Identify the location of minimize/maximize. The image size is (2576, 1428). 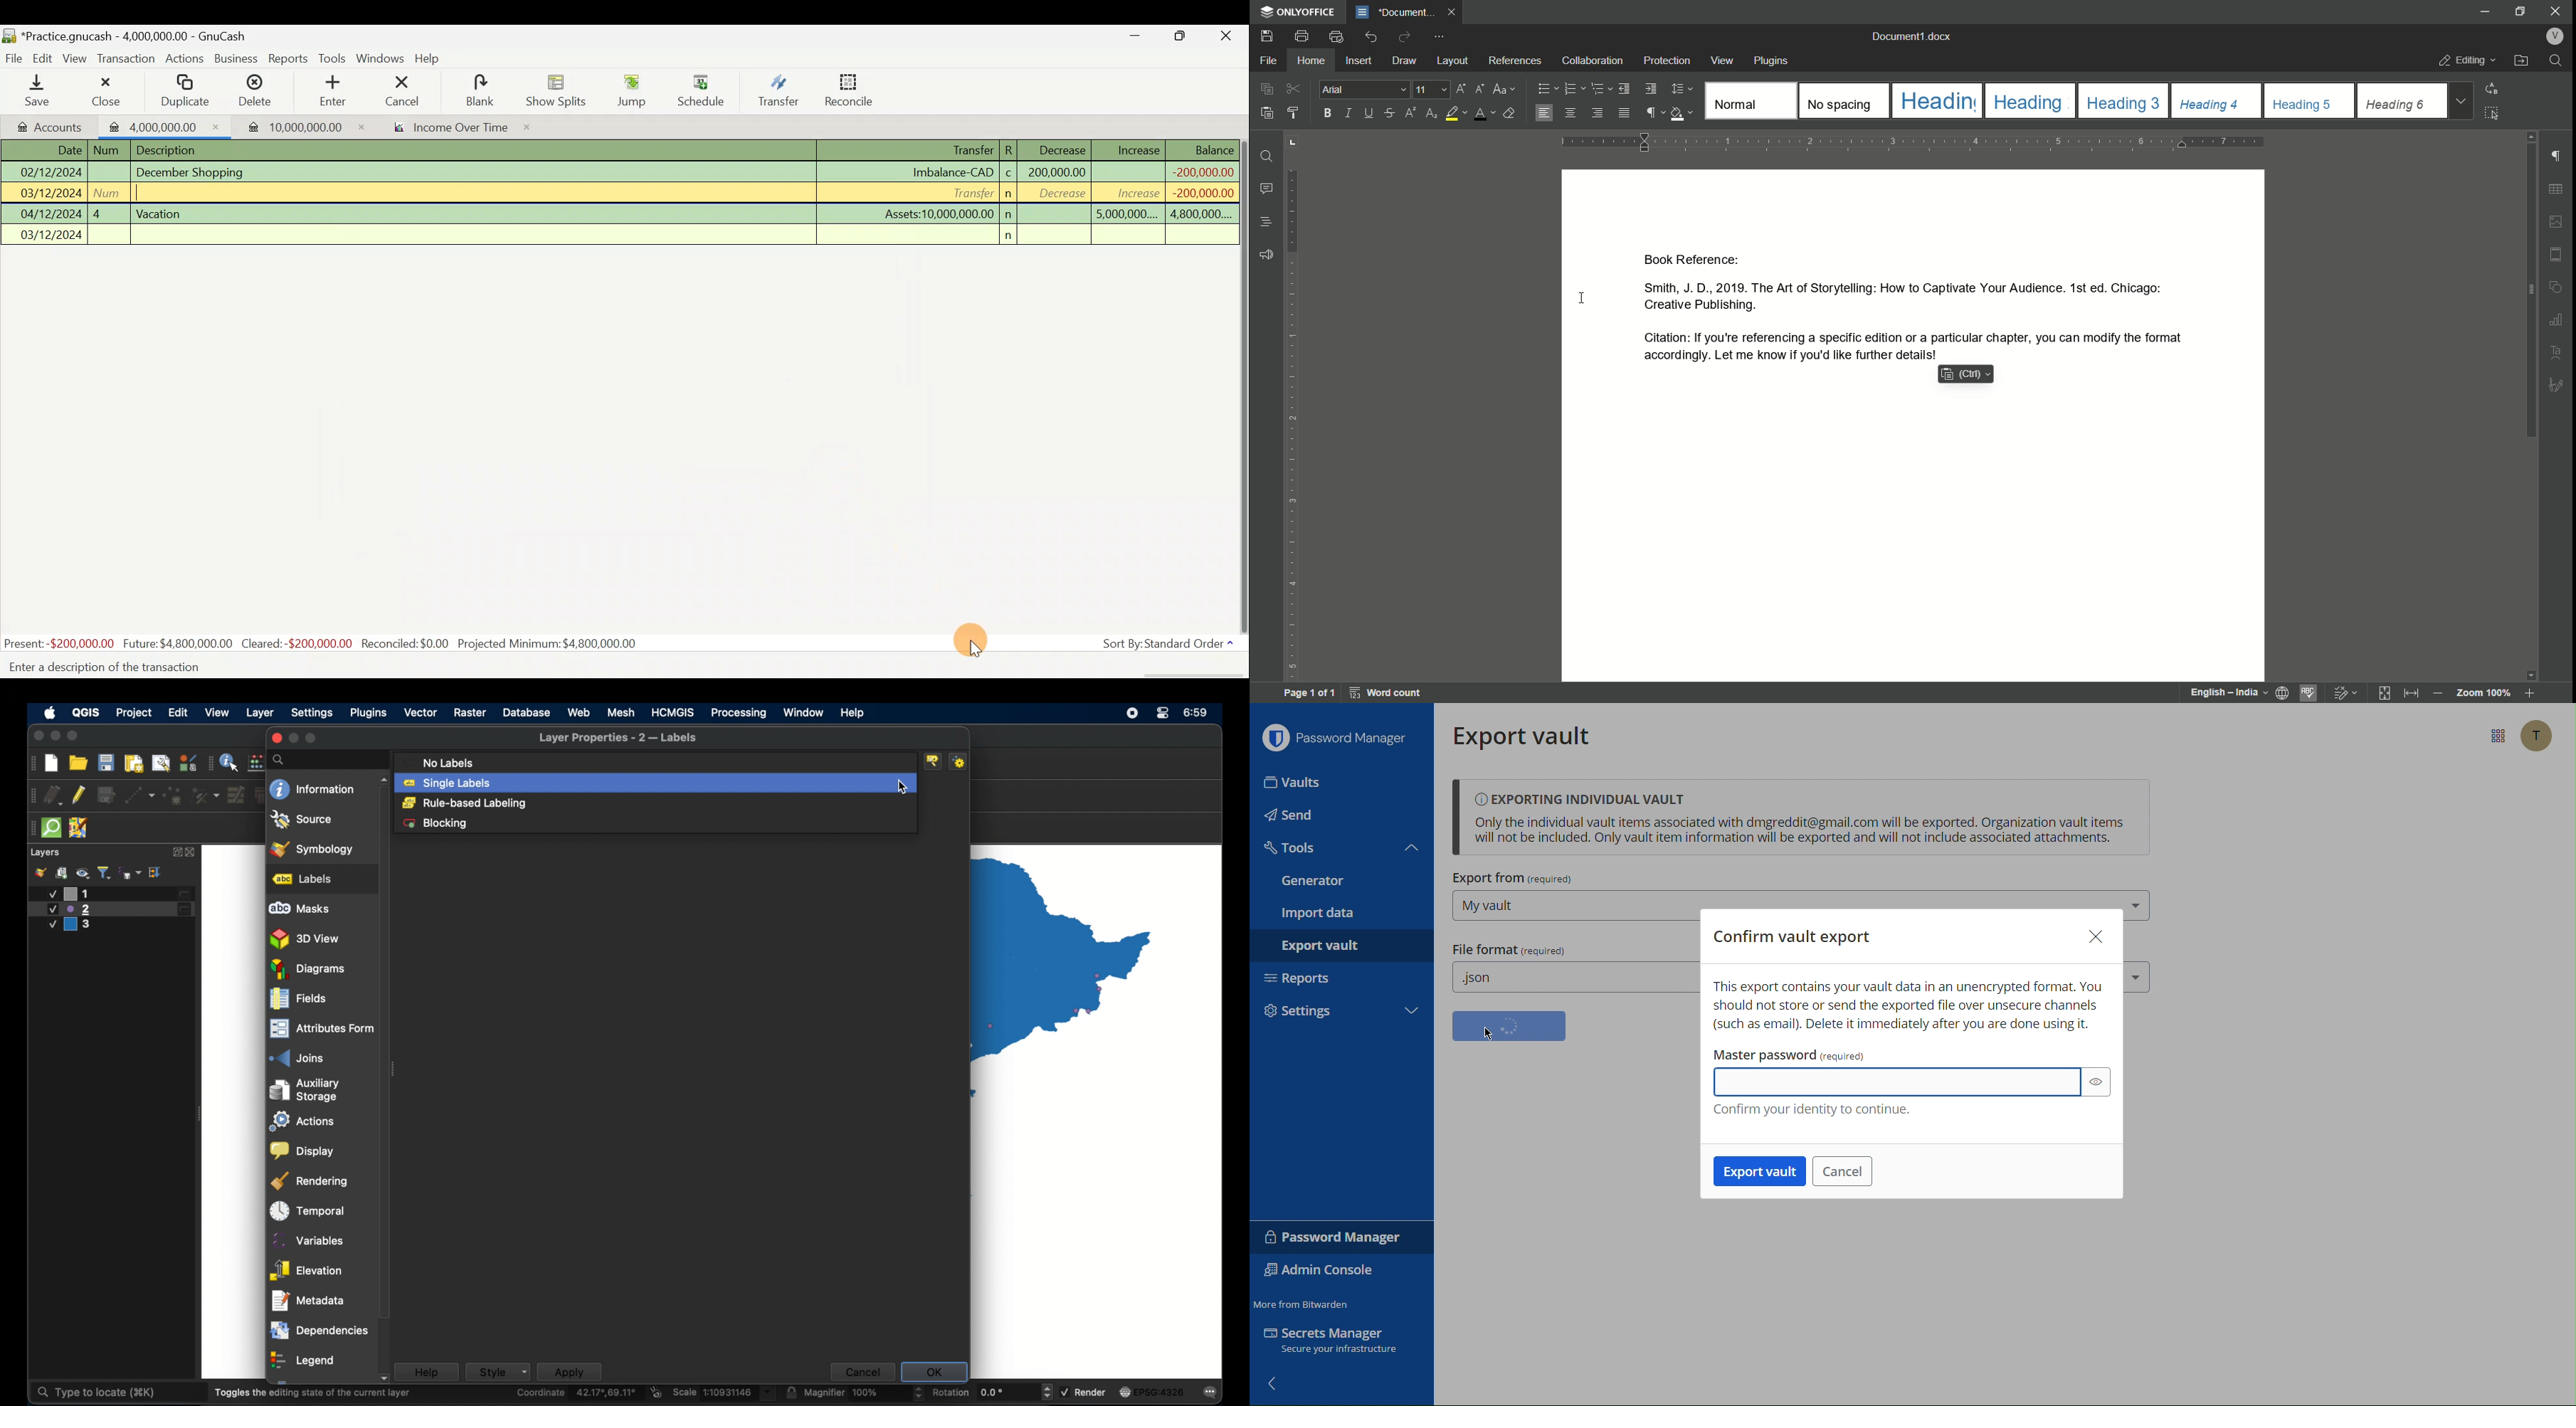
(2519, 13).